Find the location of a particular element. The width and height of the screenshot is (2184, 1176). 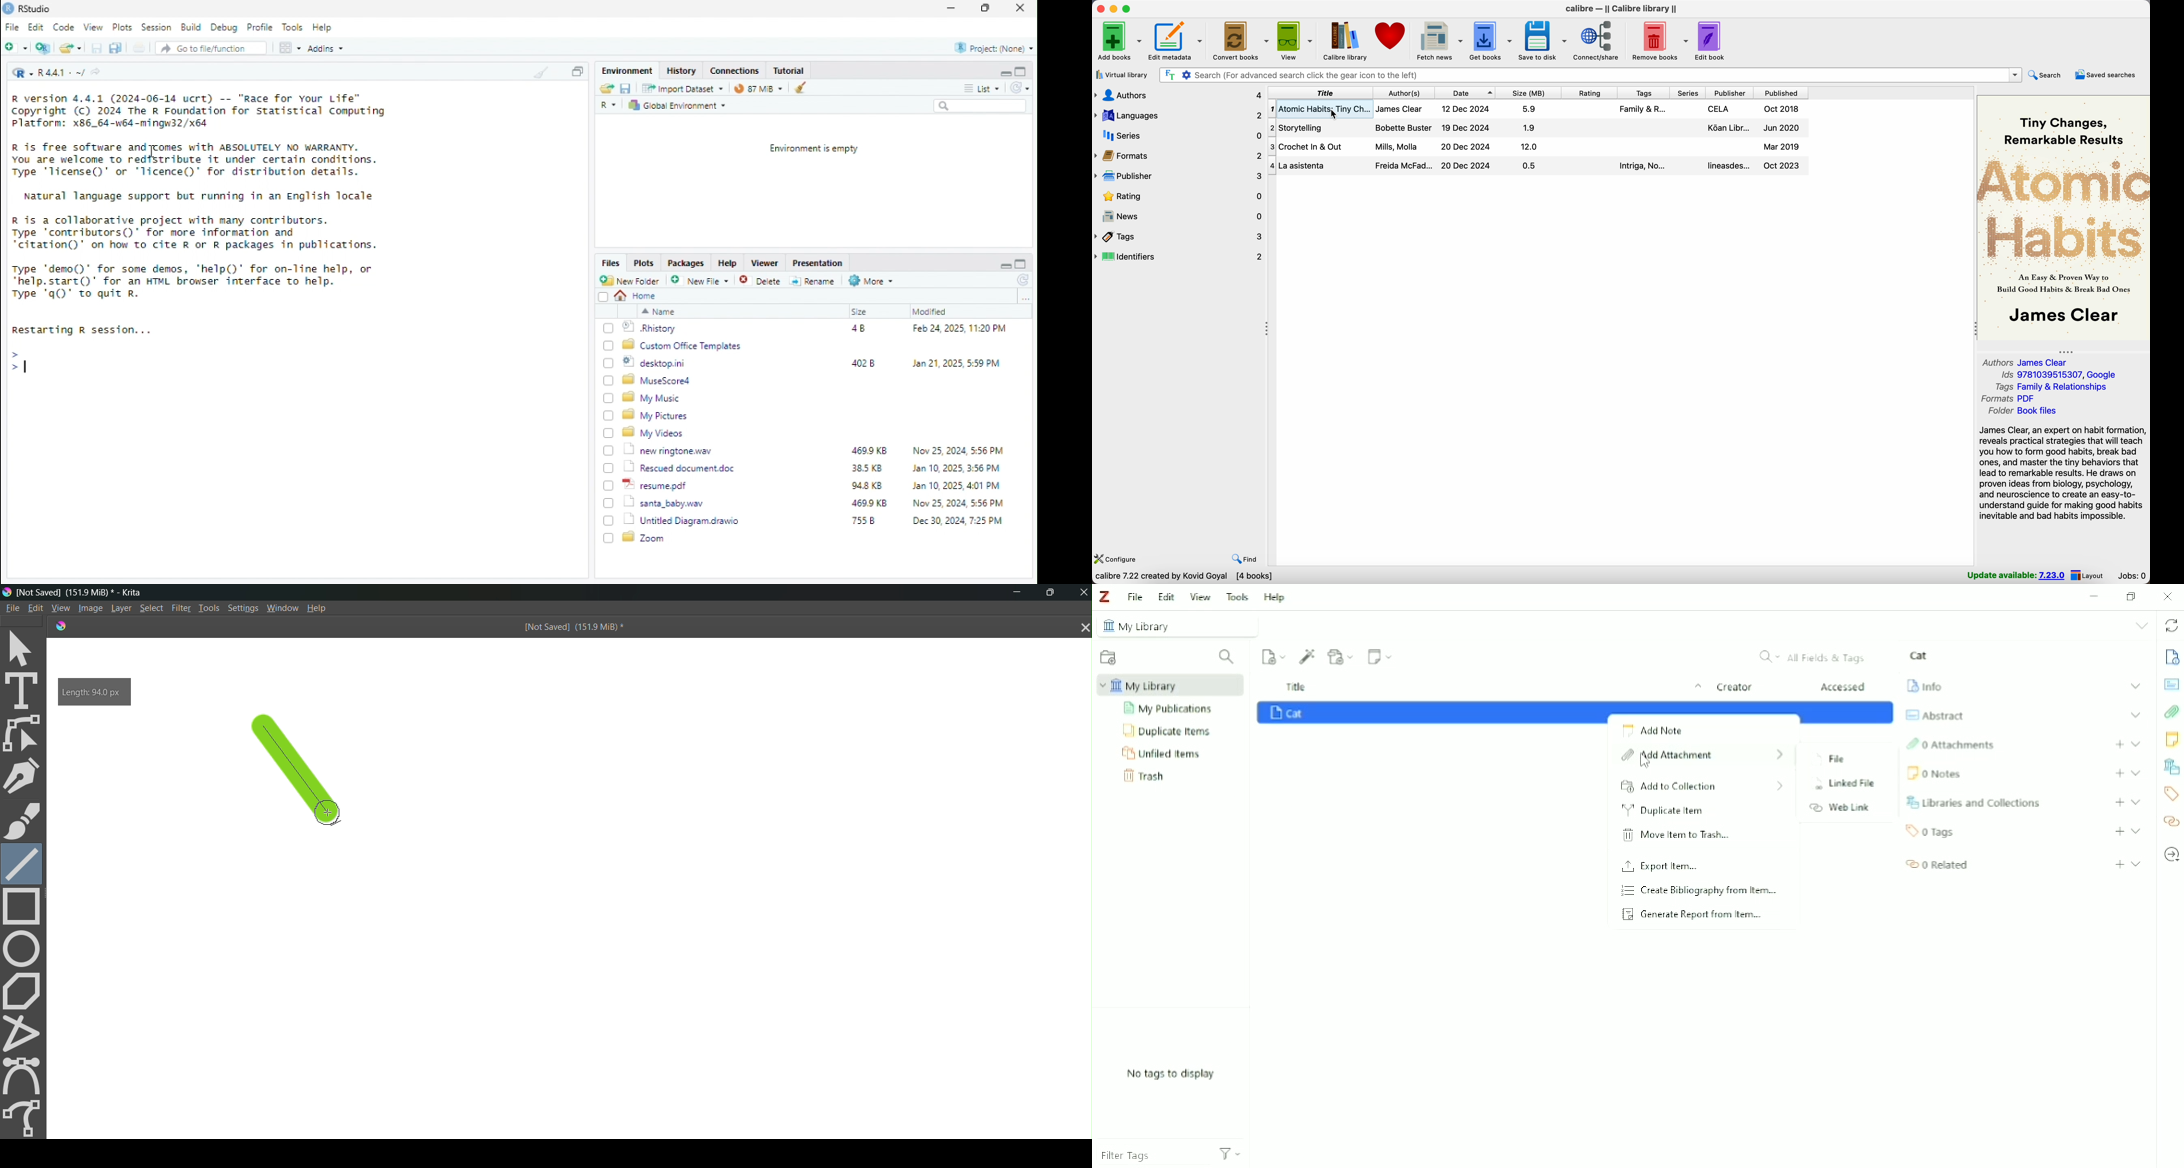

Size is located at coordinates (861, 311).